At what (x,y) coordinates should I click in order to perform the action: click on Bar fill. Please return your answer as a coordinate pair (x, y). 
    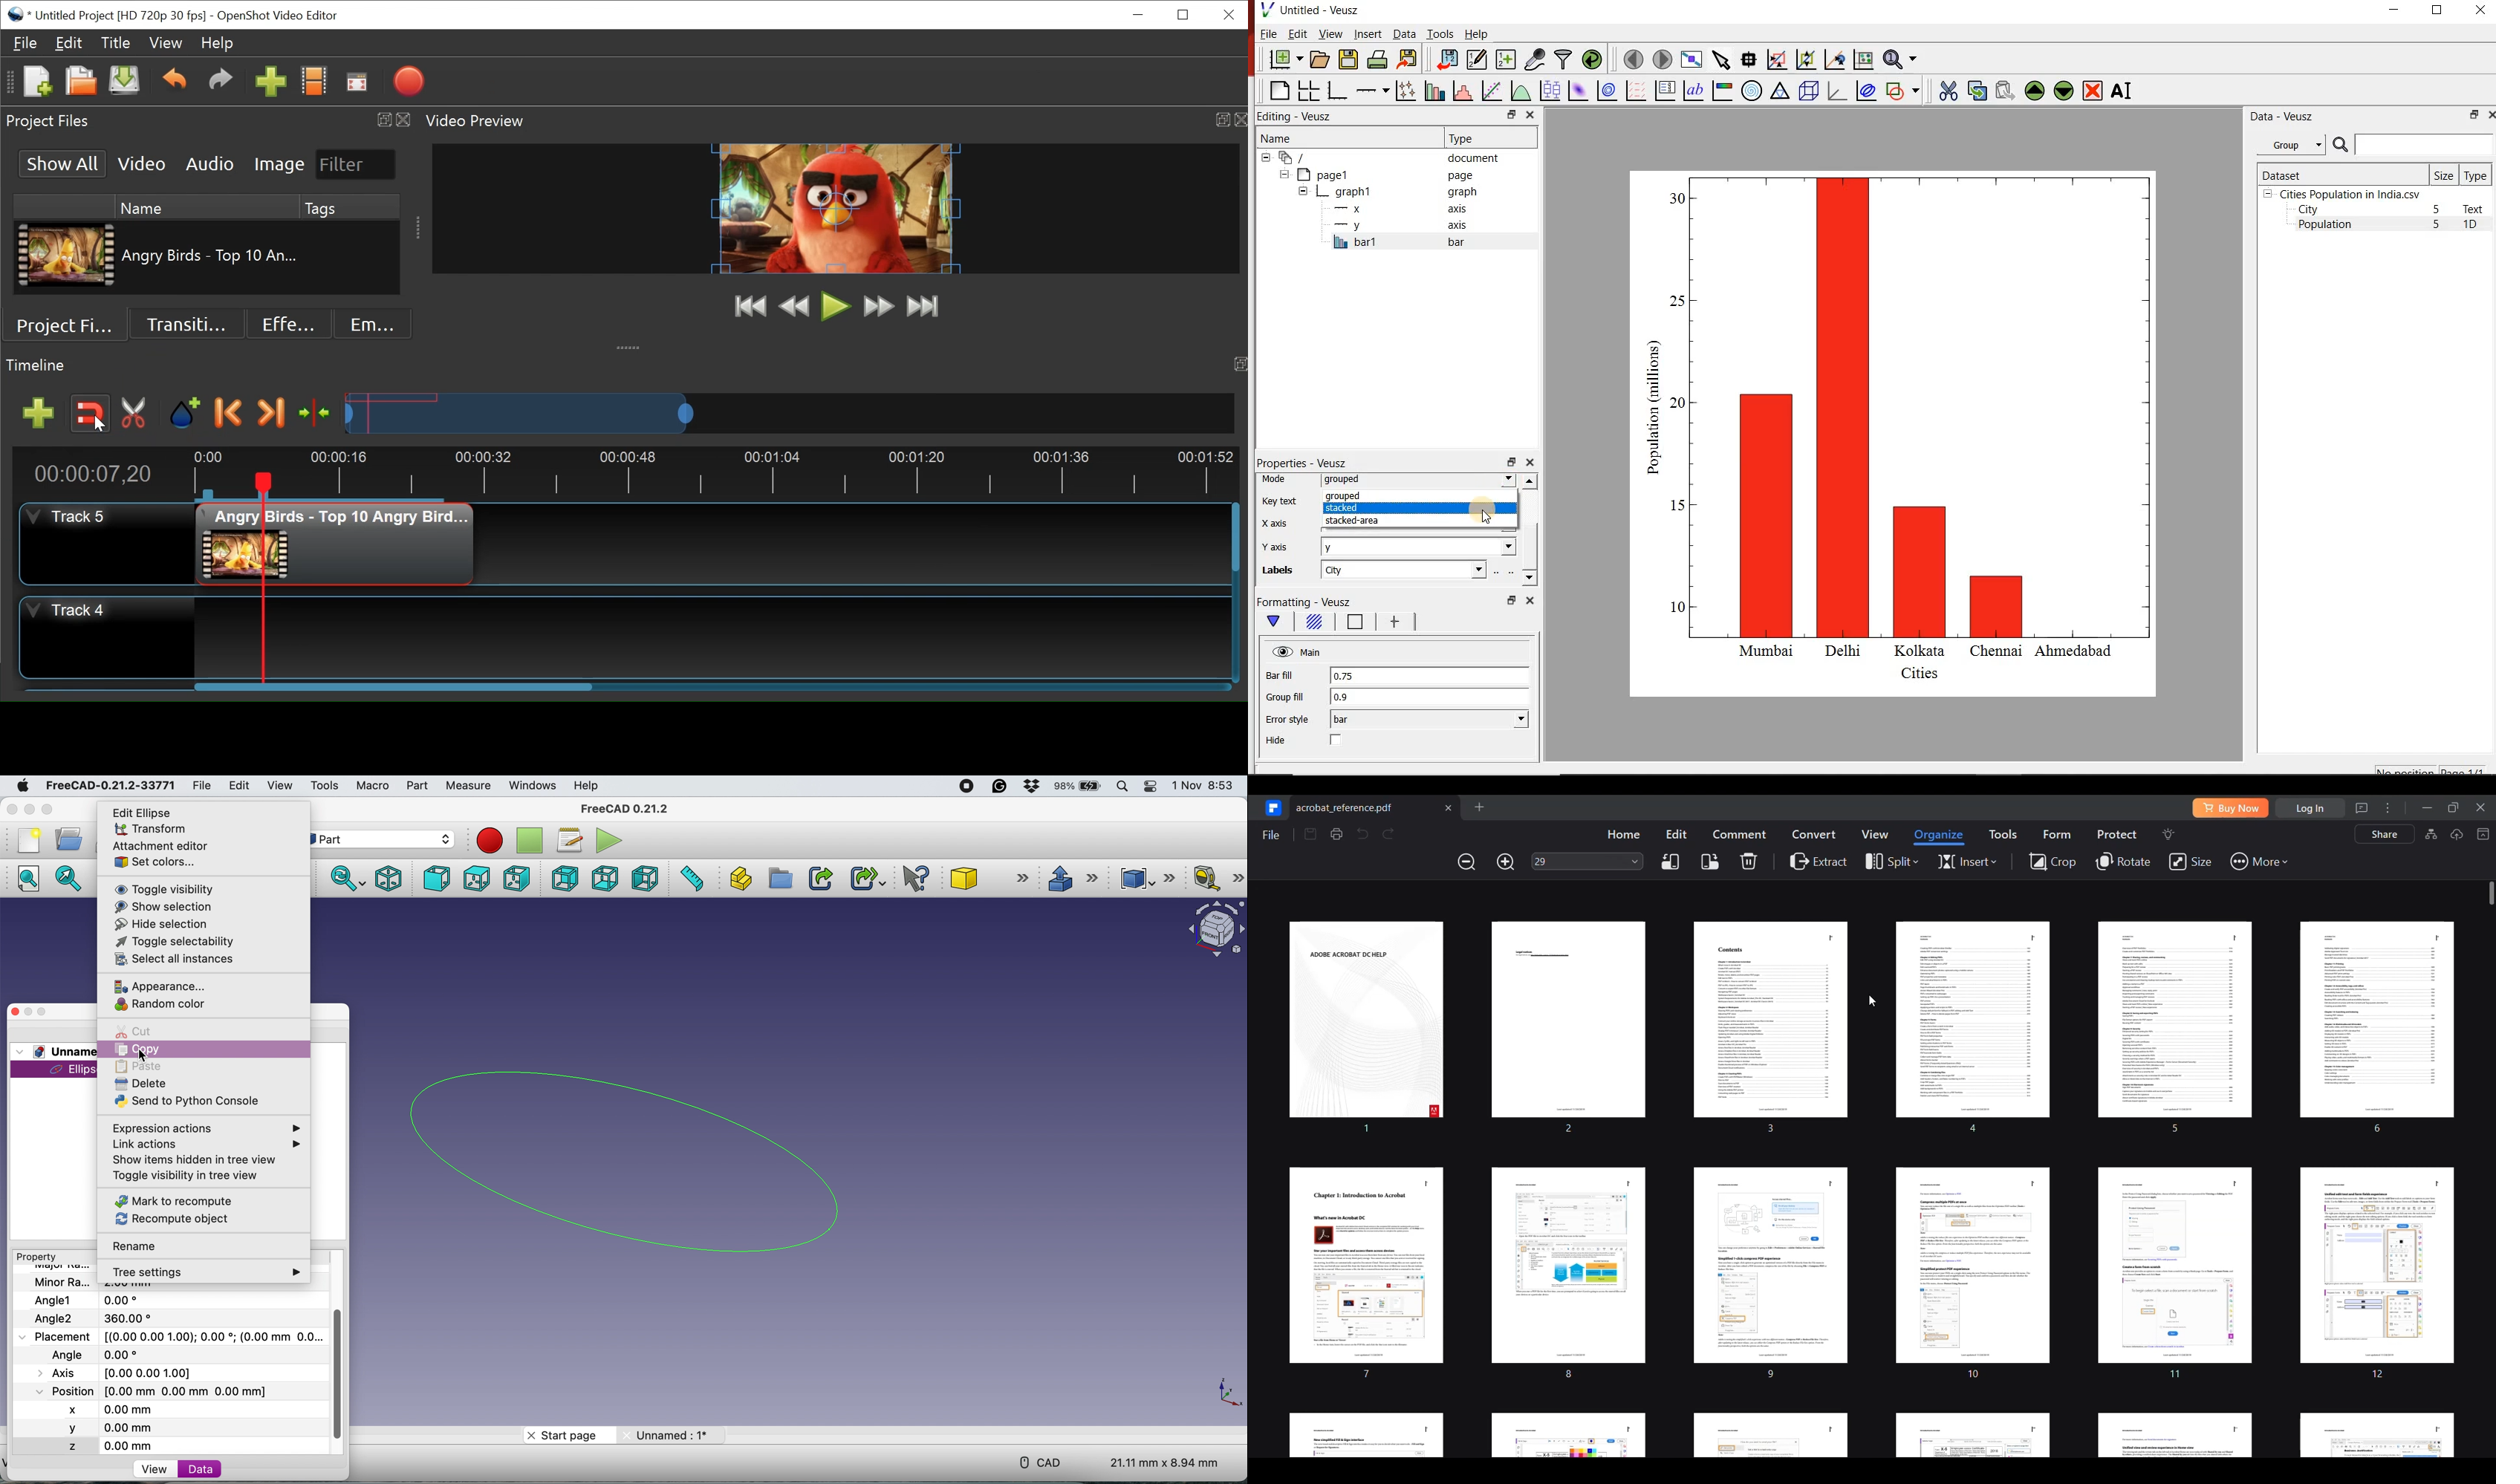
    Looking at the image, I should click on (1290, 676).